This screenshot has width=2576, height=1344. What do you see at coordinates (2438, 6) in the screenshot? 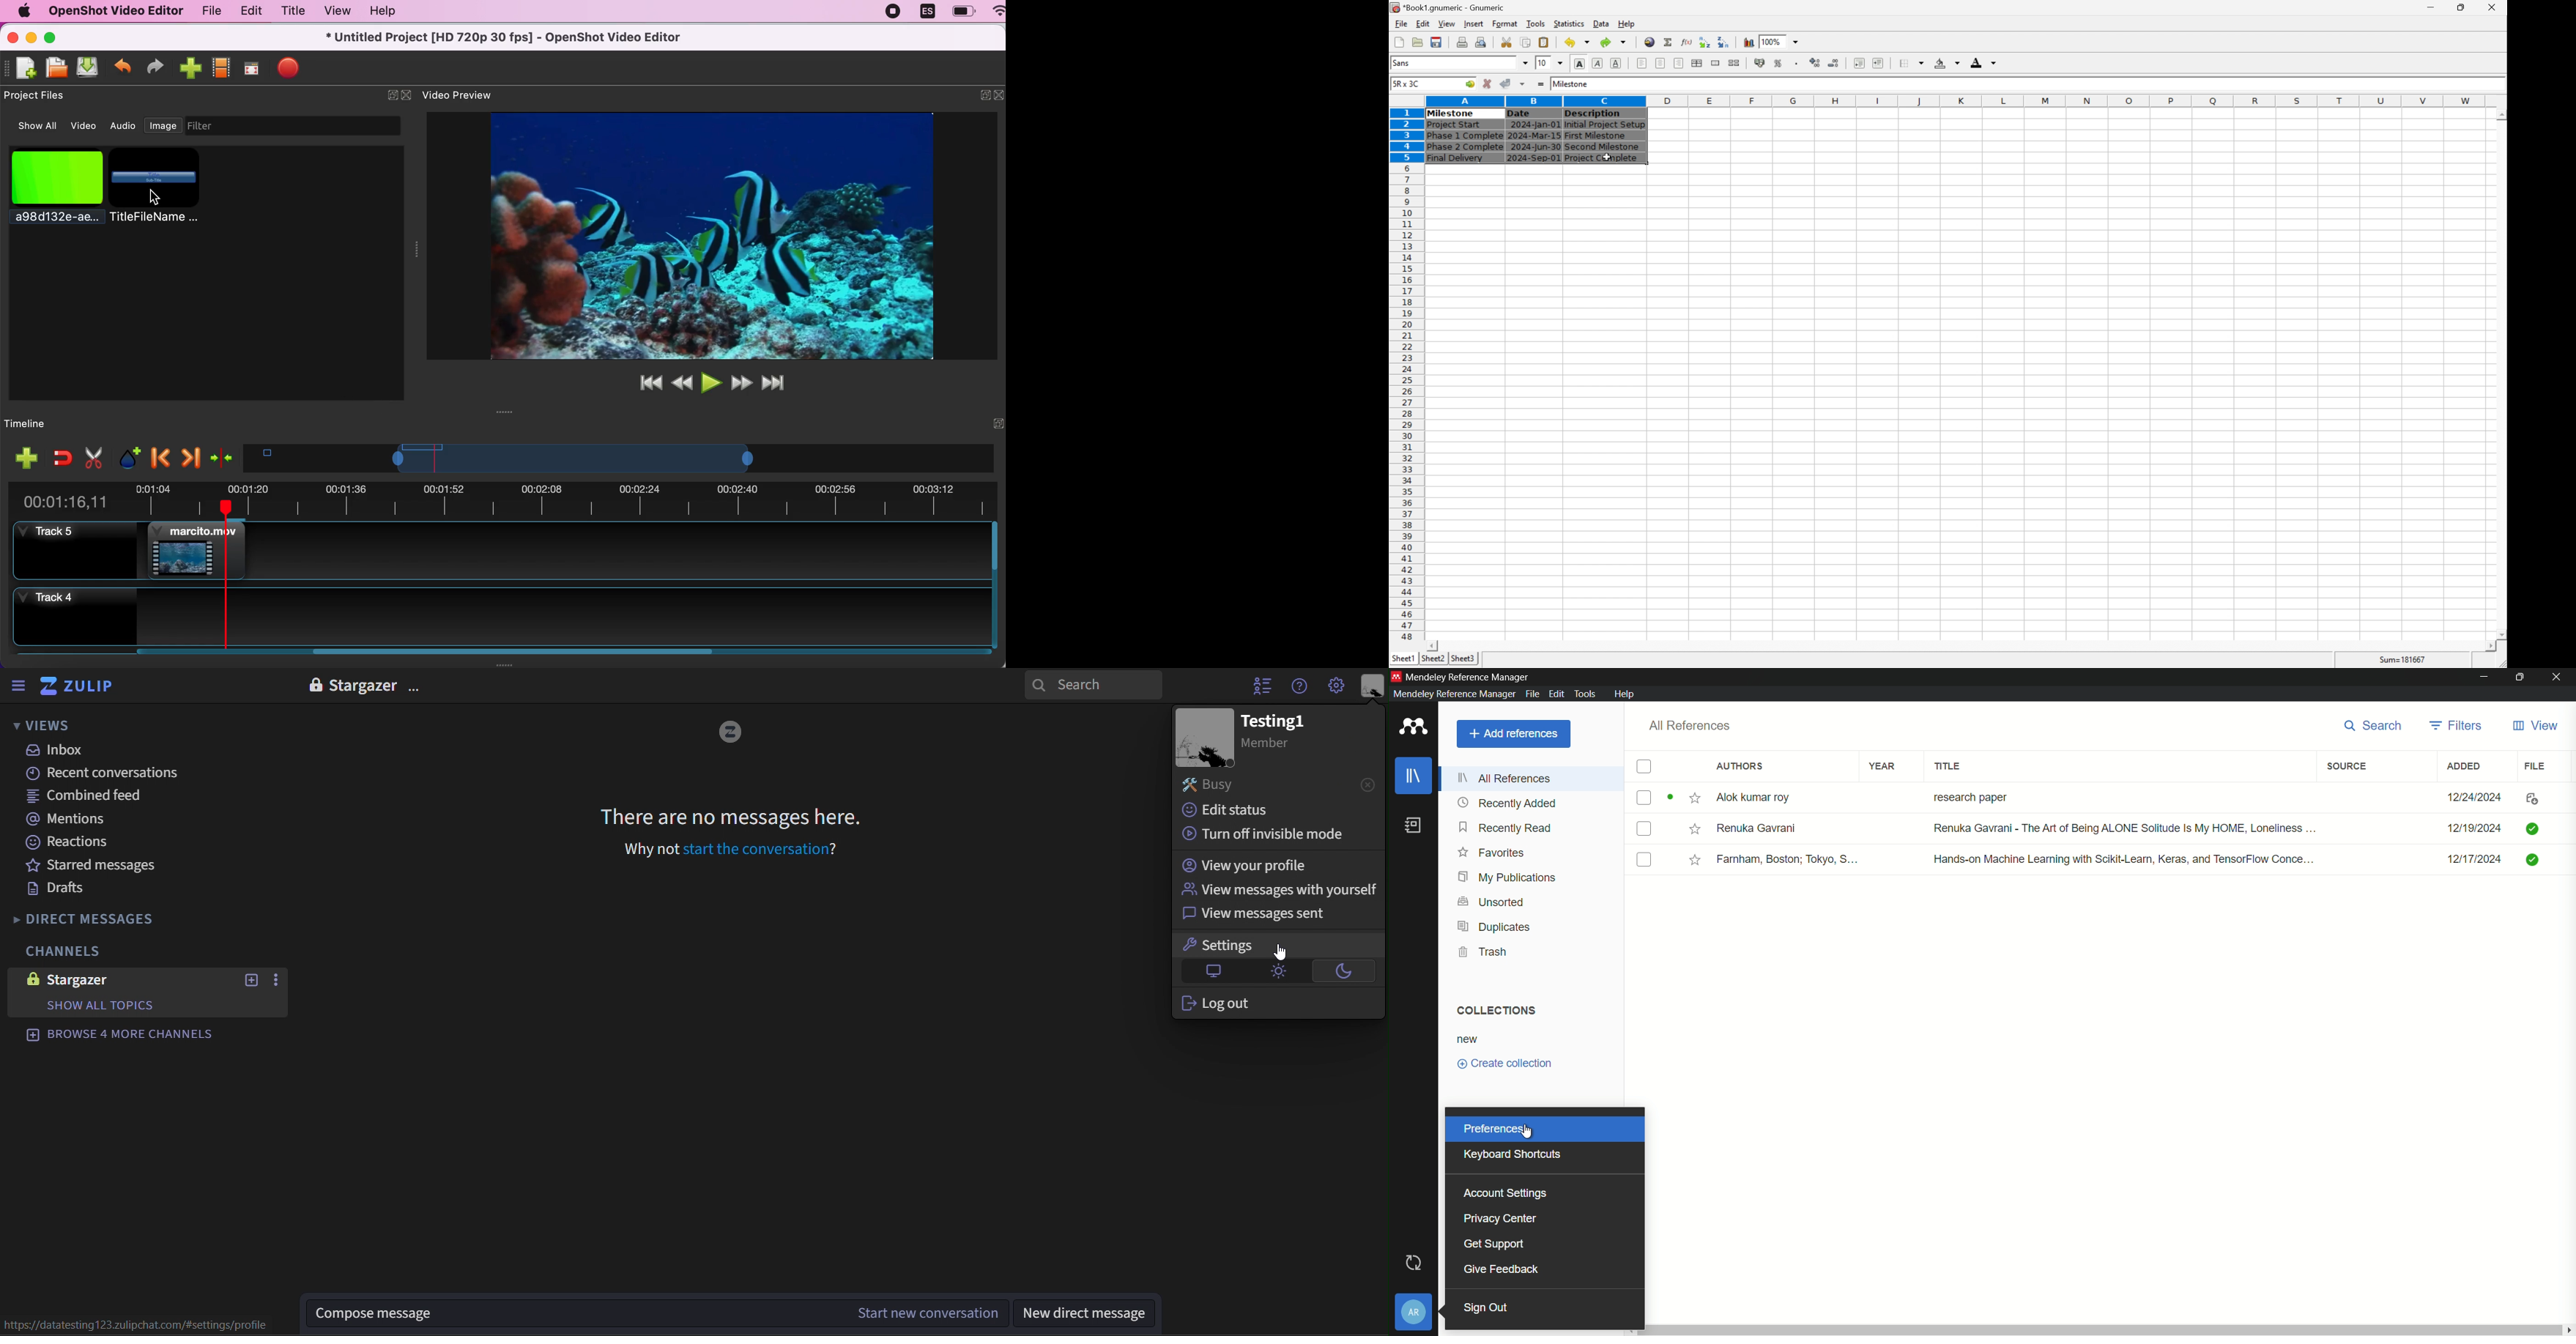
I see `minimize` at bounding box center [2438, 6].